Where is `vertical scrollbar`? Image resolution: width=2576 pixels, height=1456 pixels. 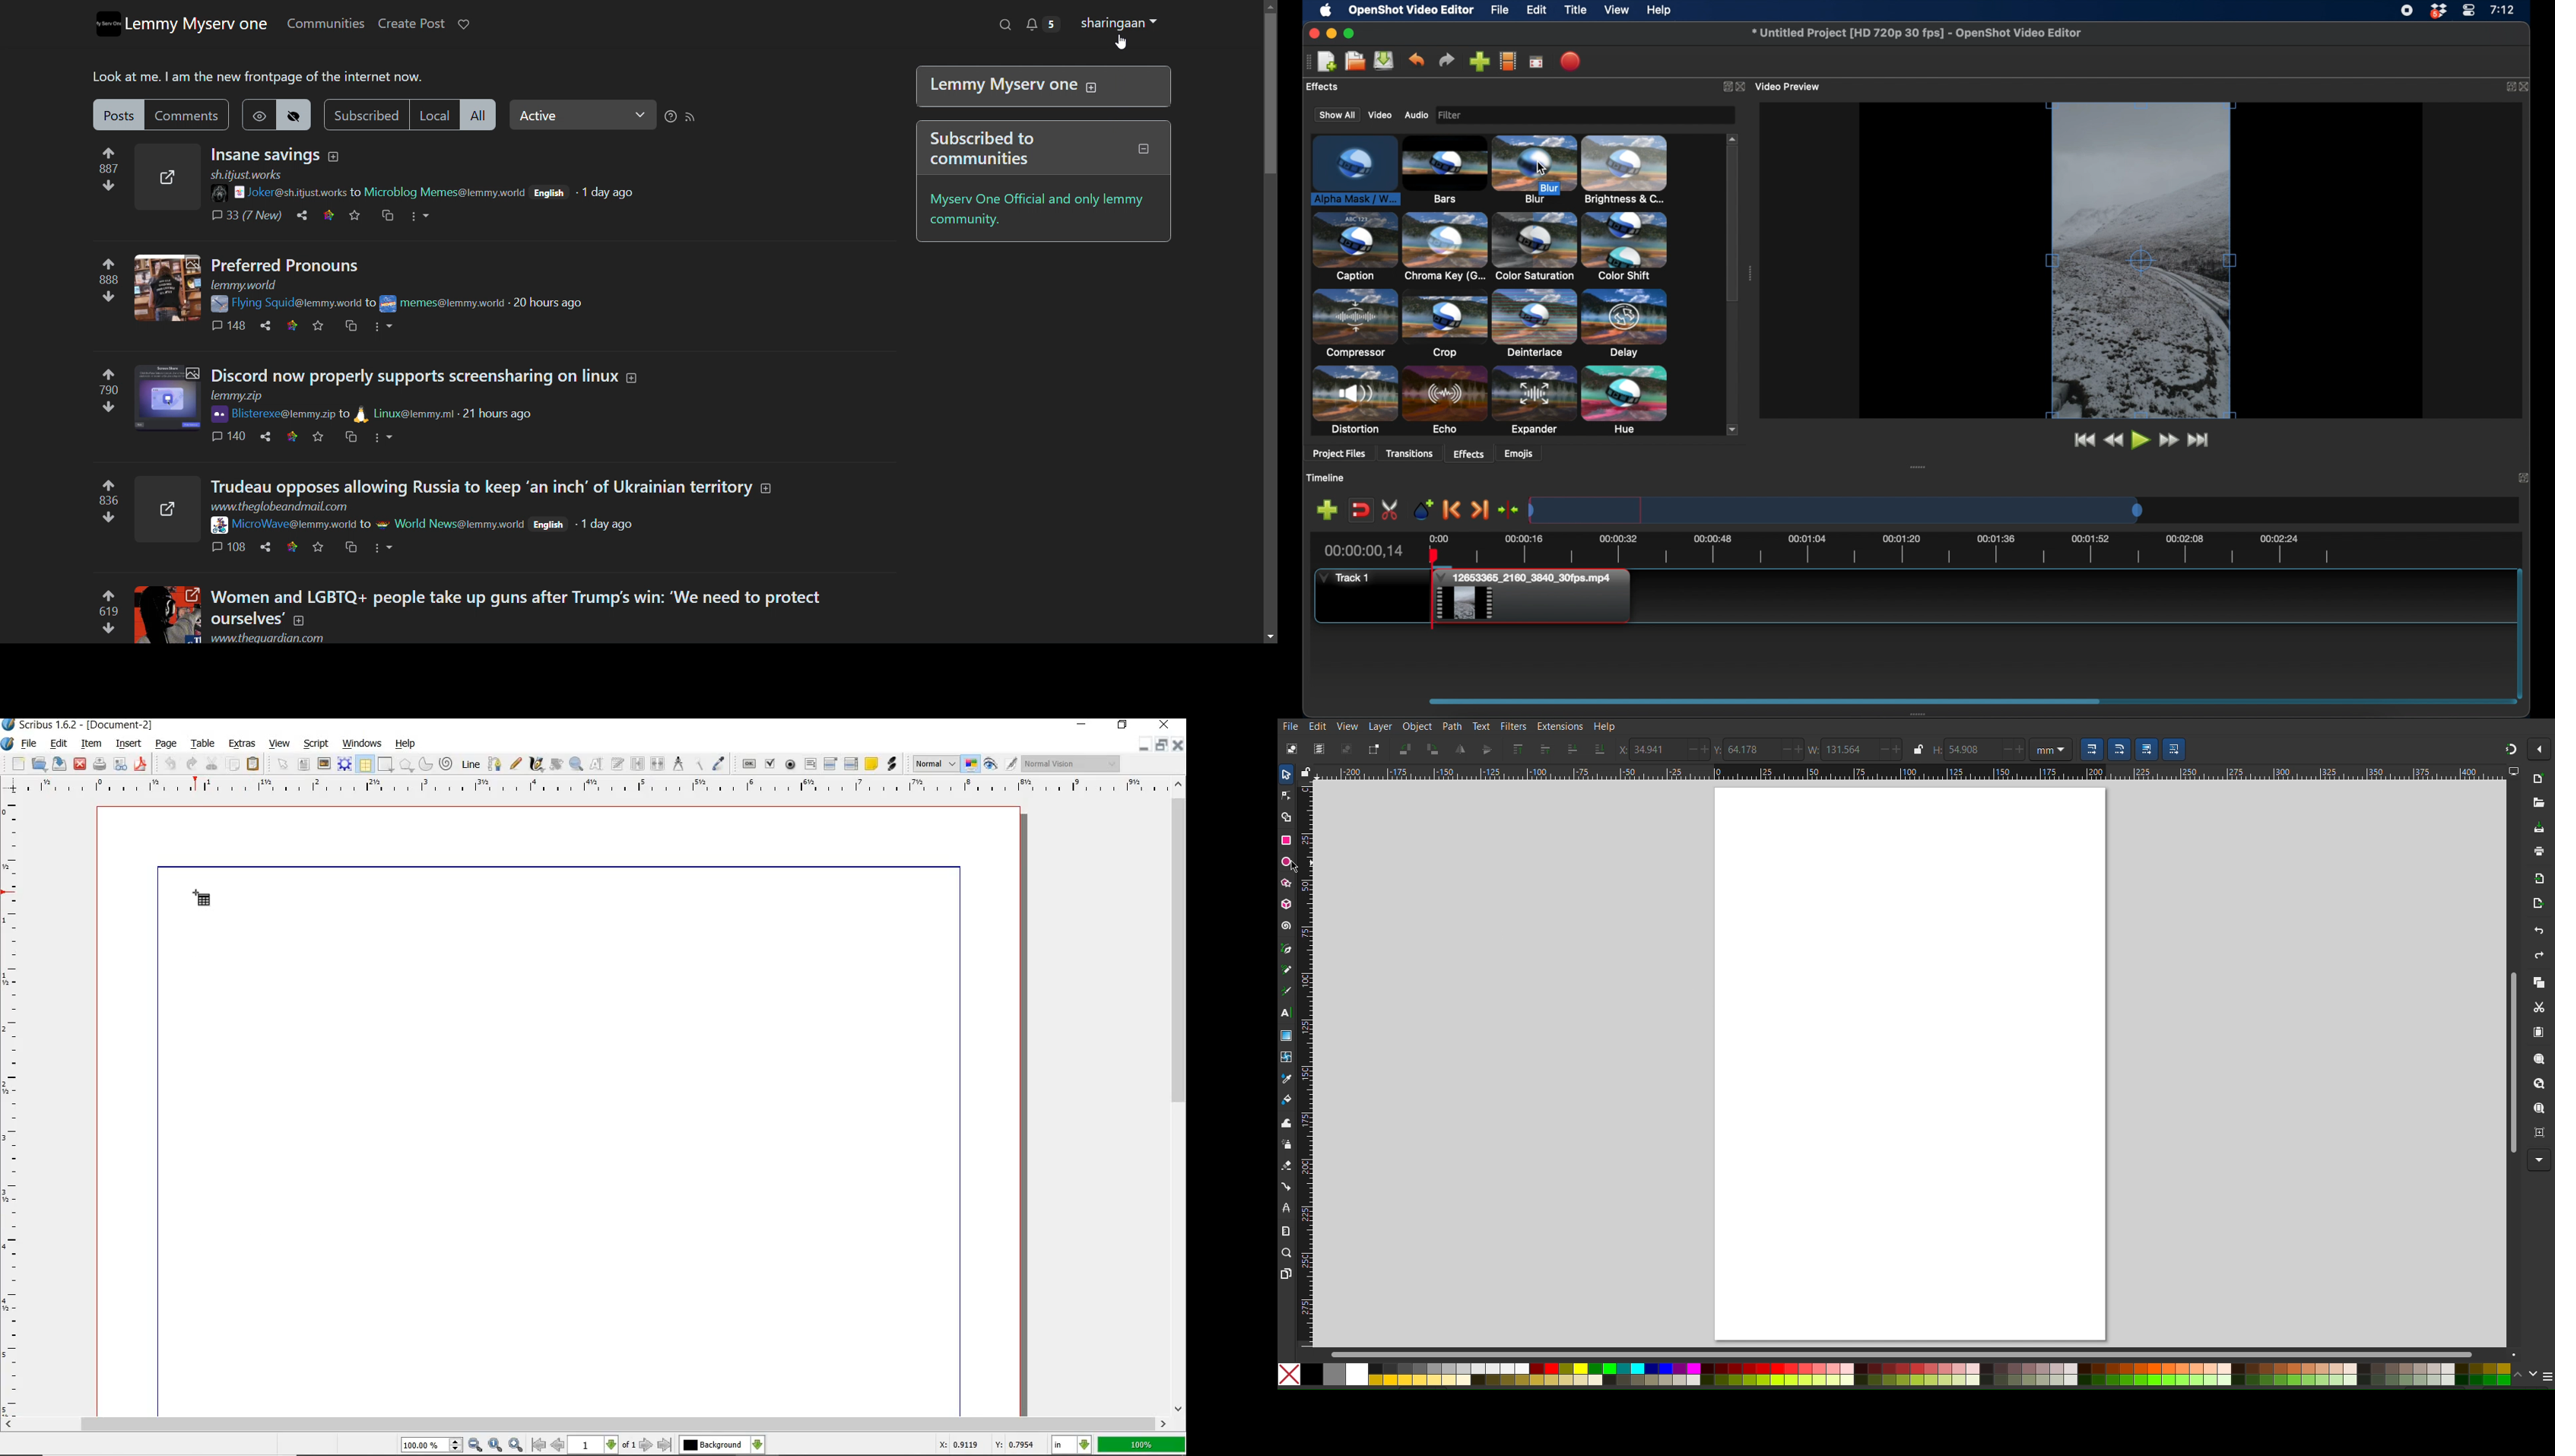
vertical scrollbar is located at coordinates (1269, 94).